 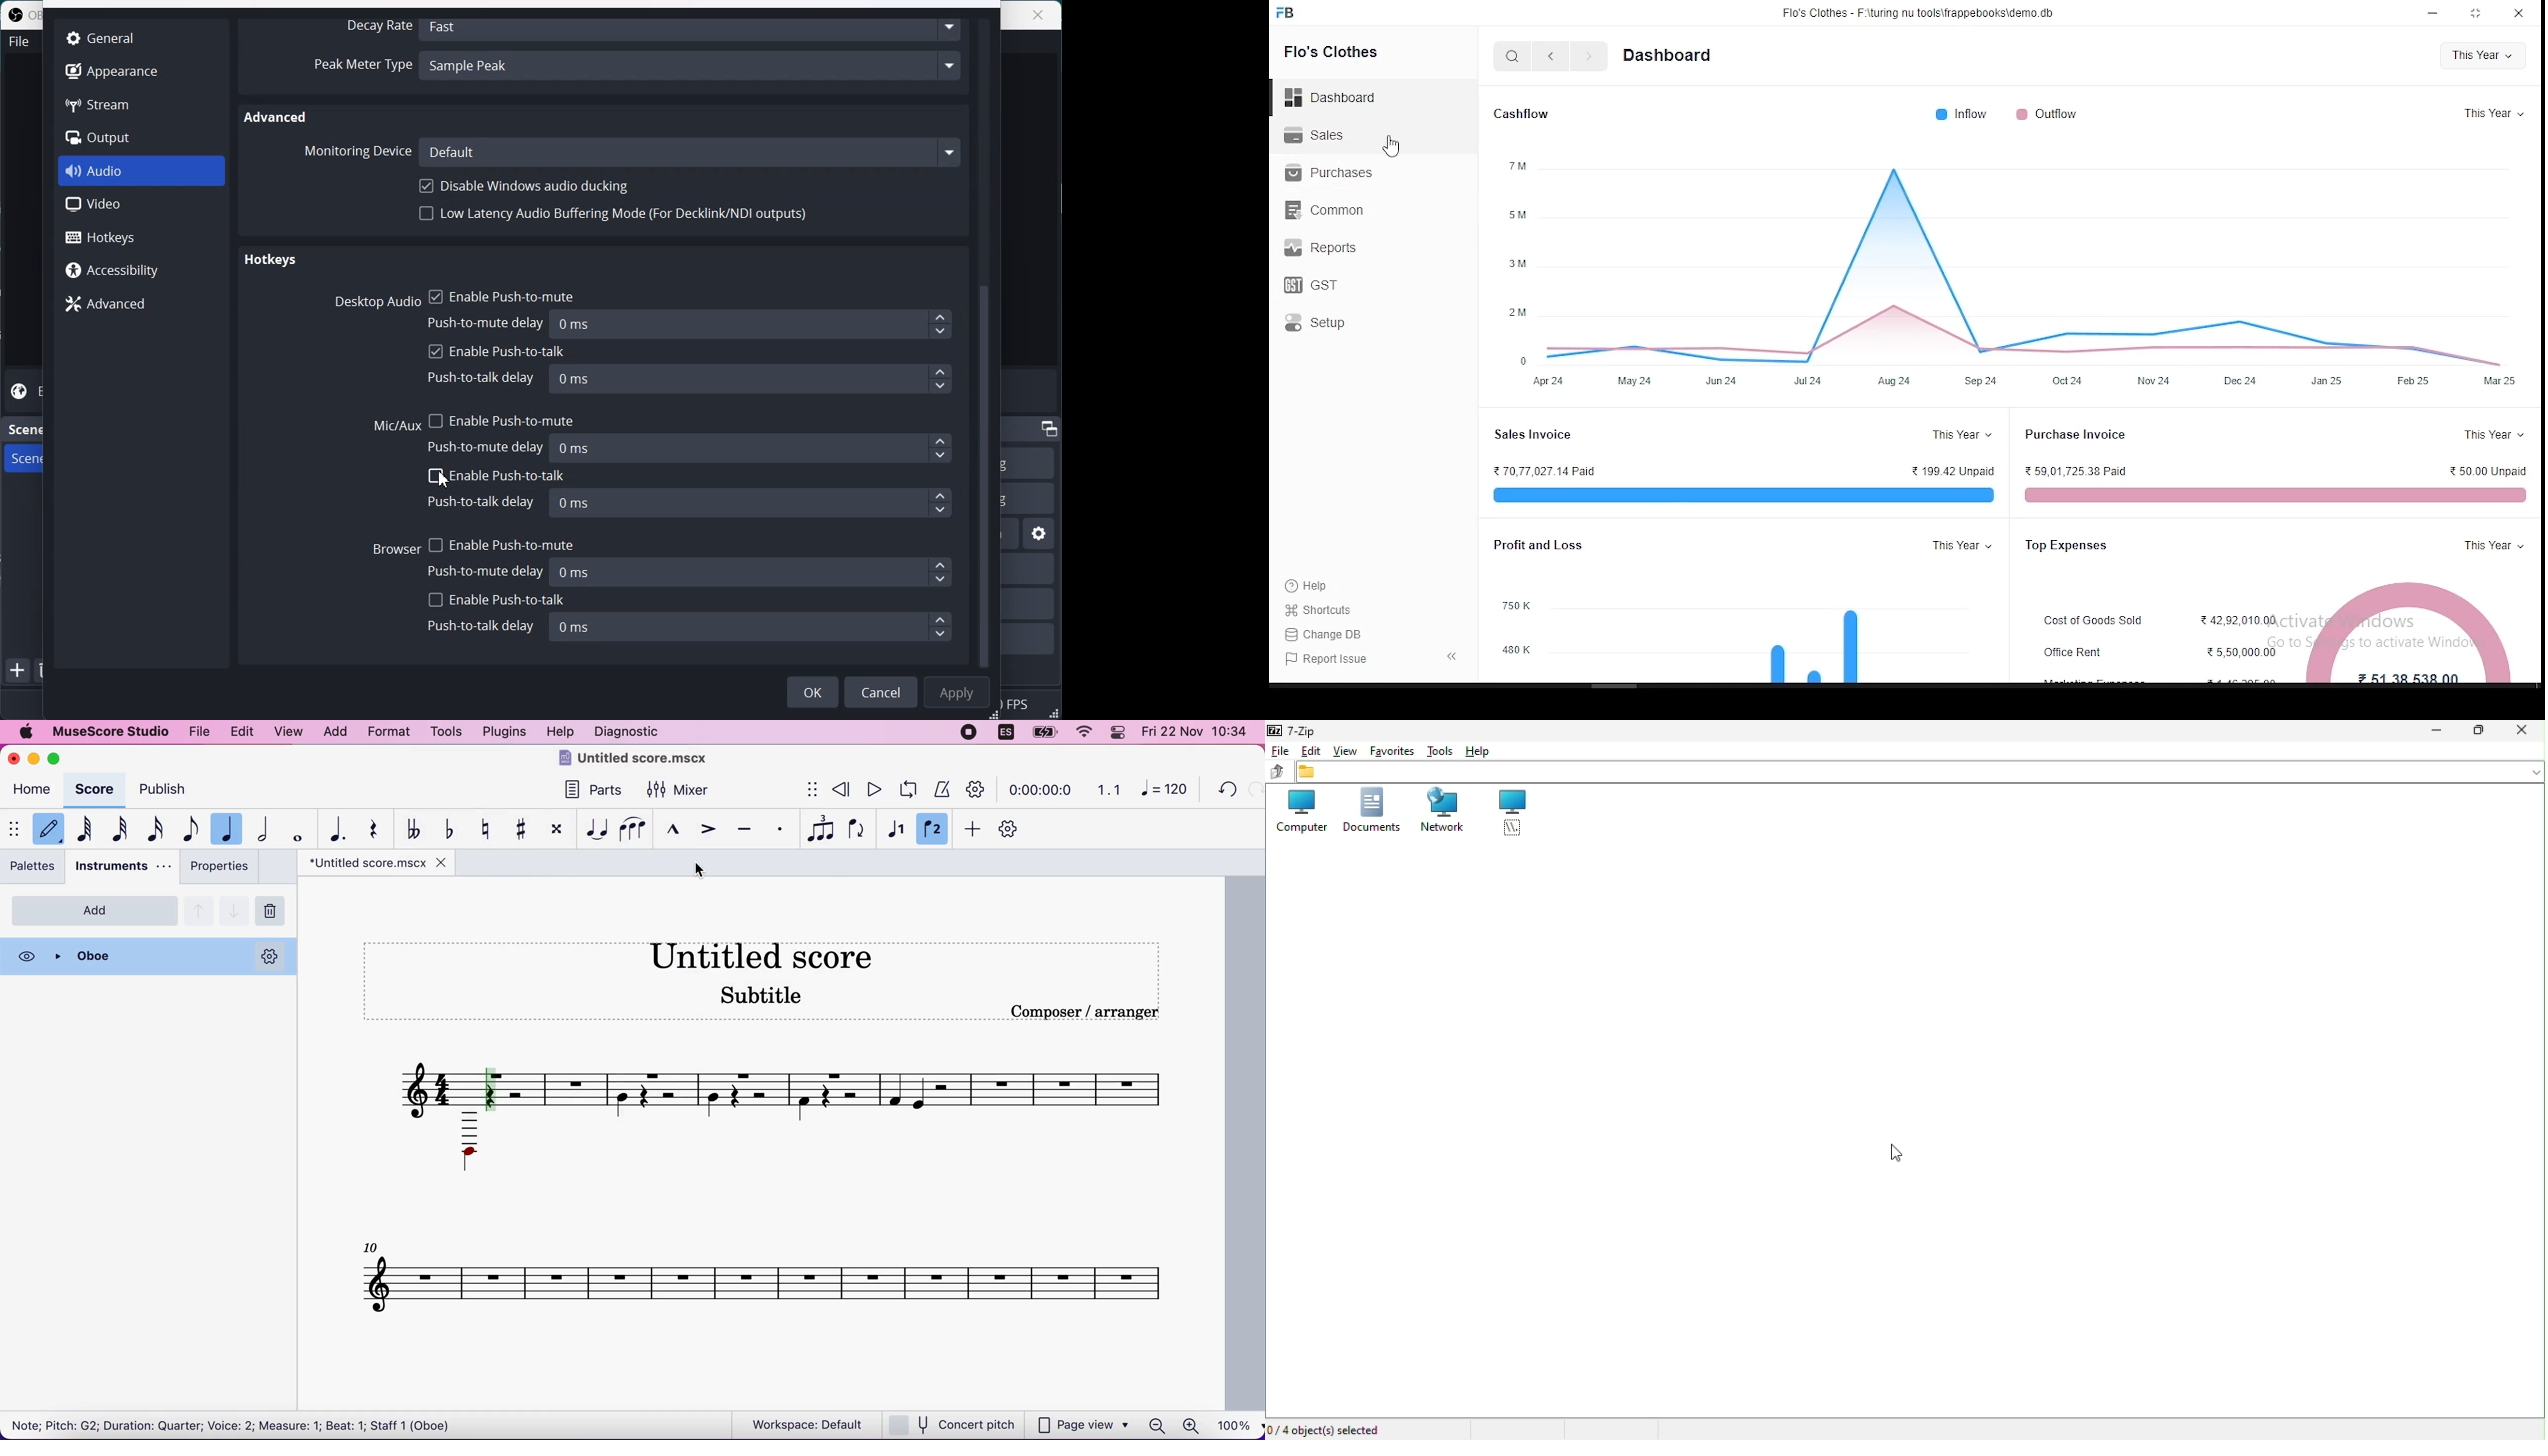 What do you see at coordinates (1590, 58) in the screenshot?
I see `next` at bounding box center [1590, 58].